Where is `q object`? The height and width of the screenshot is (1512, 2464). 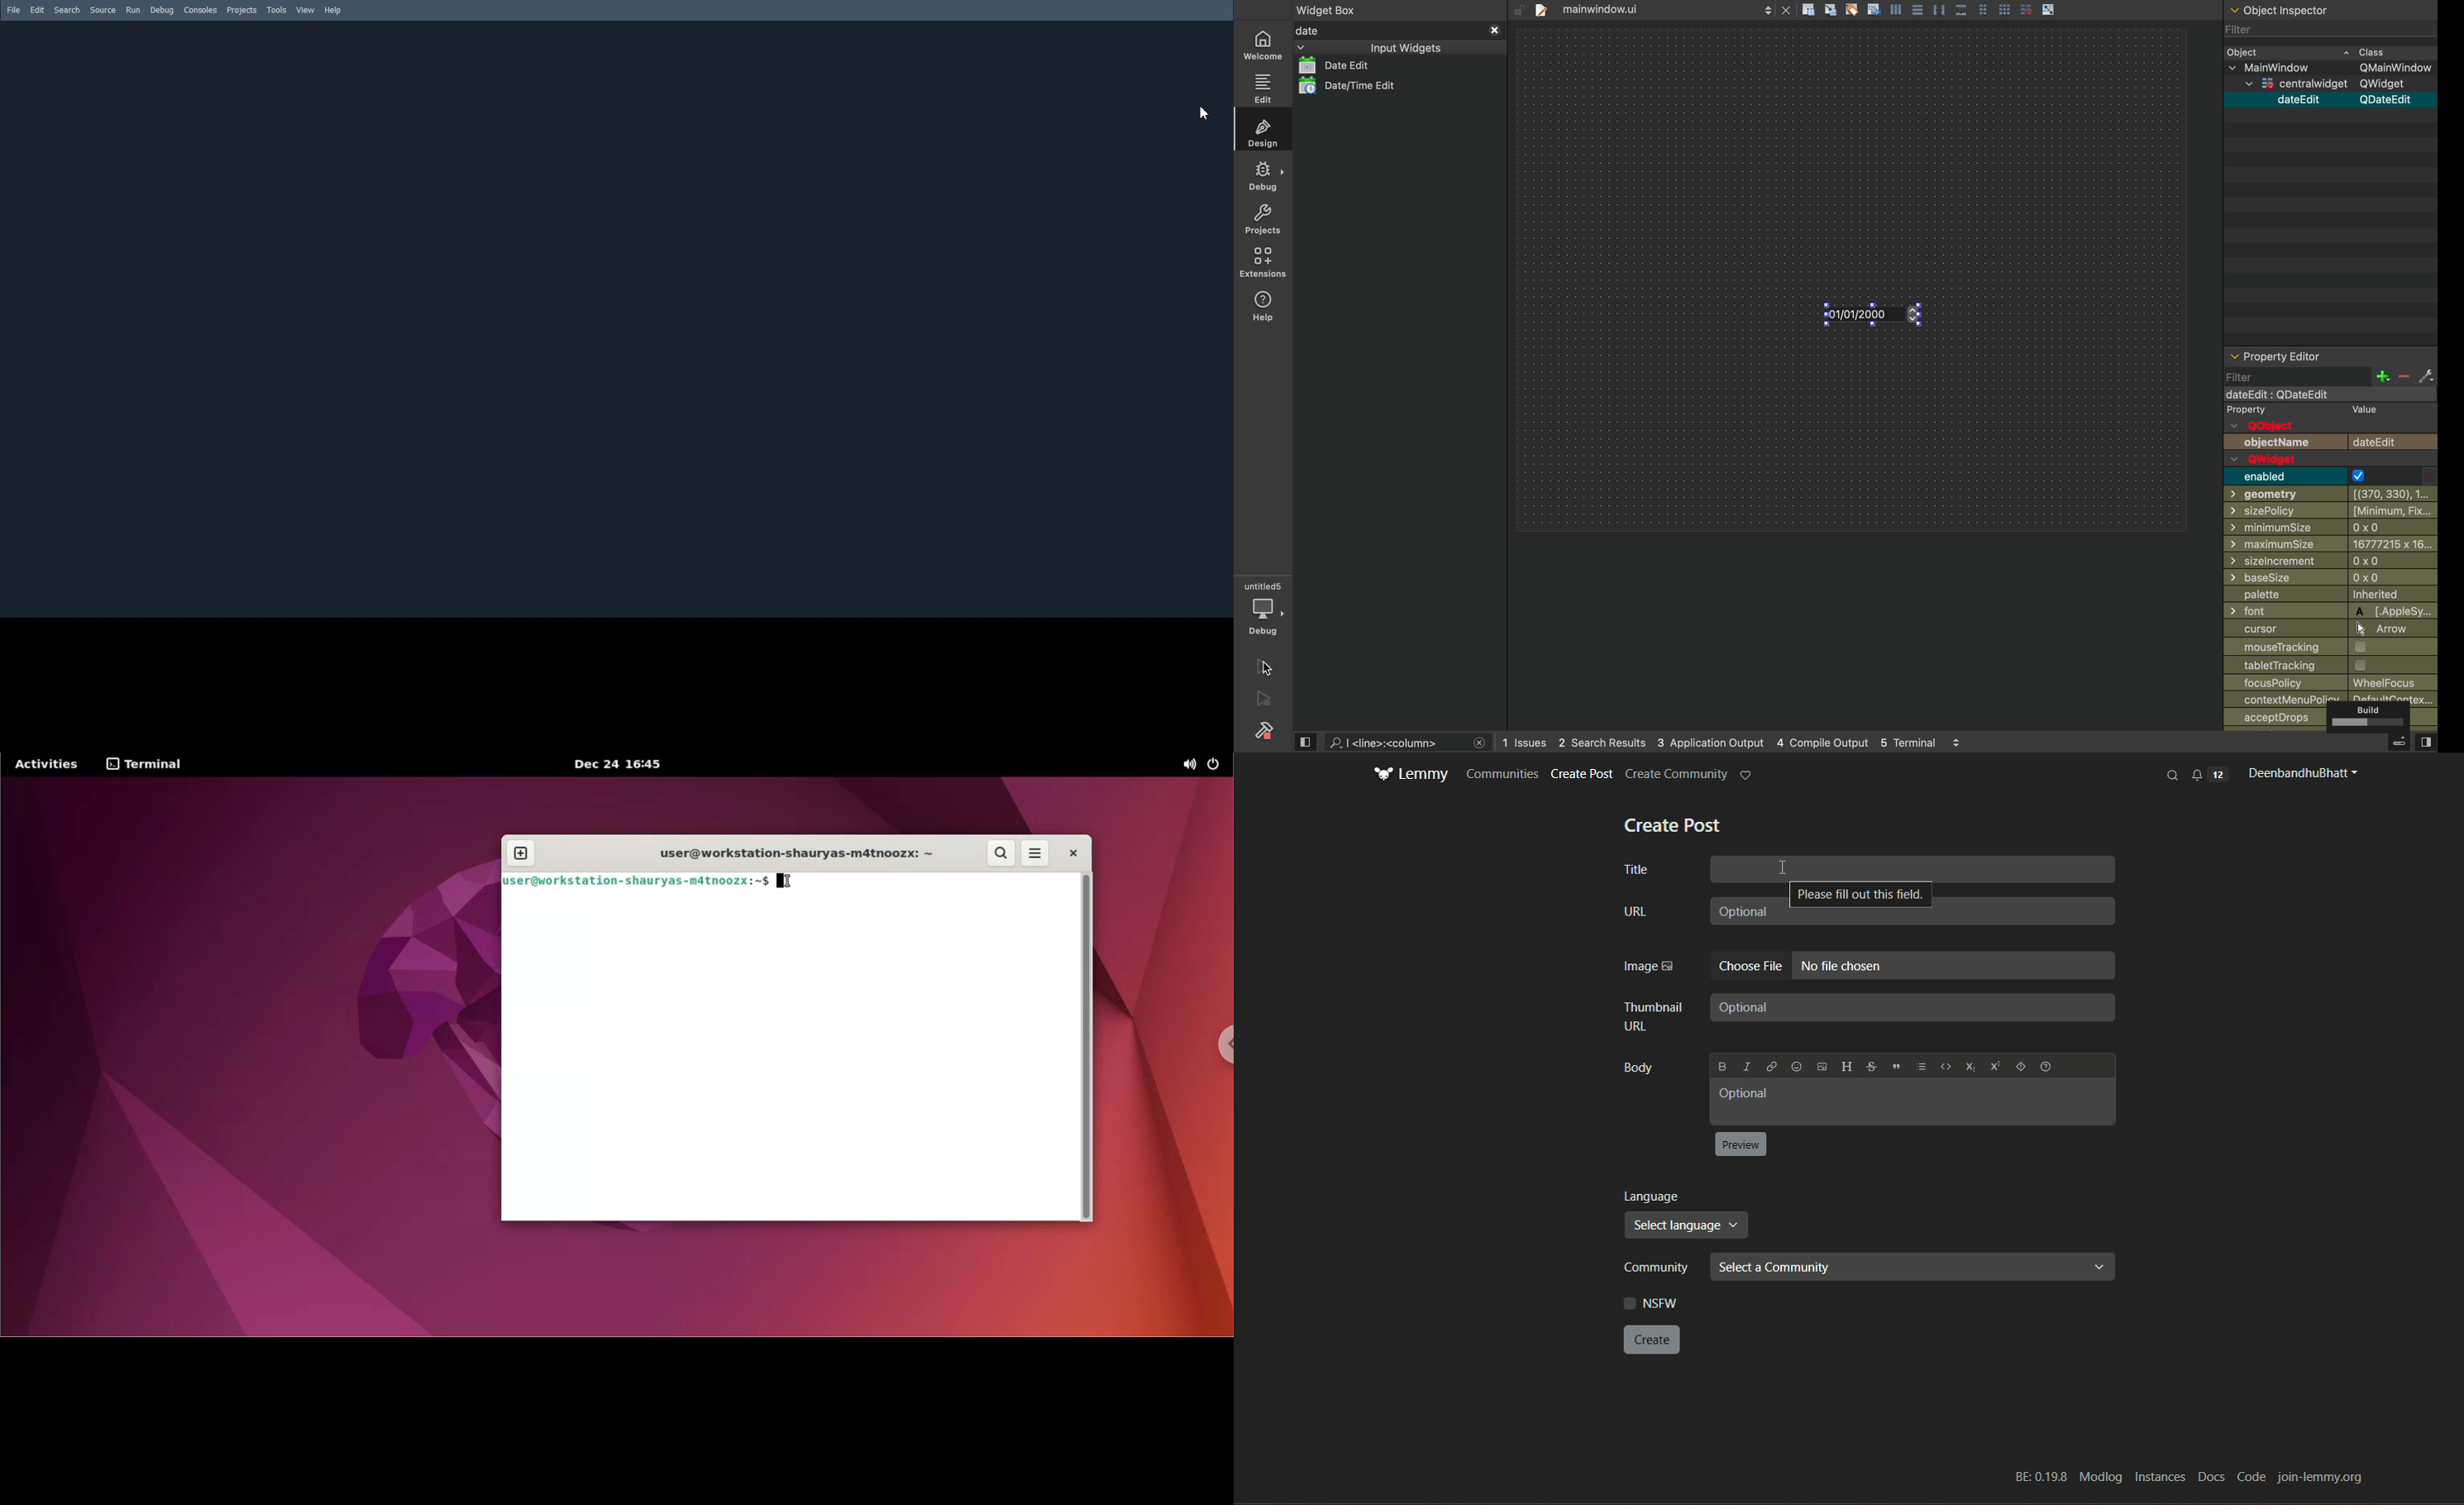
q object is located at coordinates (2270, 427).